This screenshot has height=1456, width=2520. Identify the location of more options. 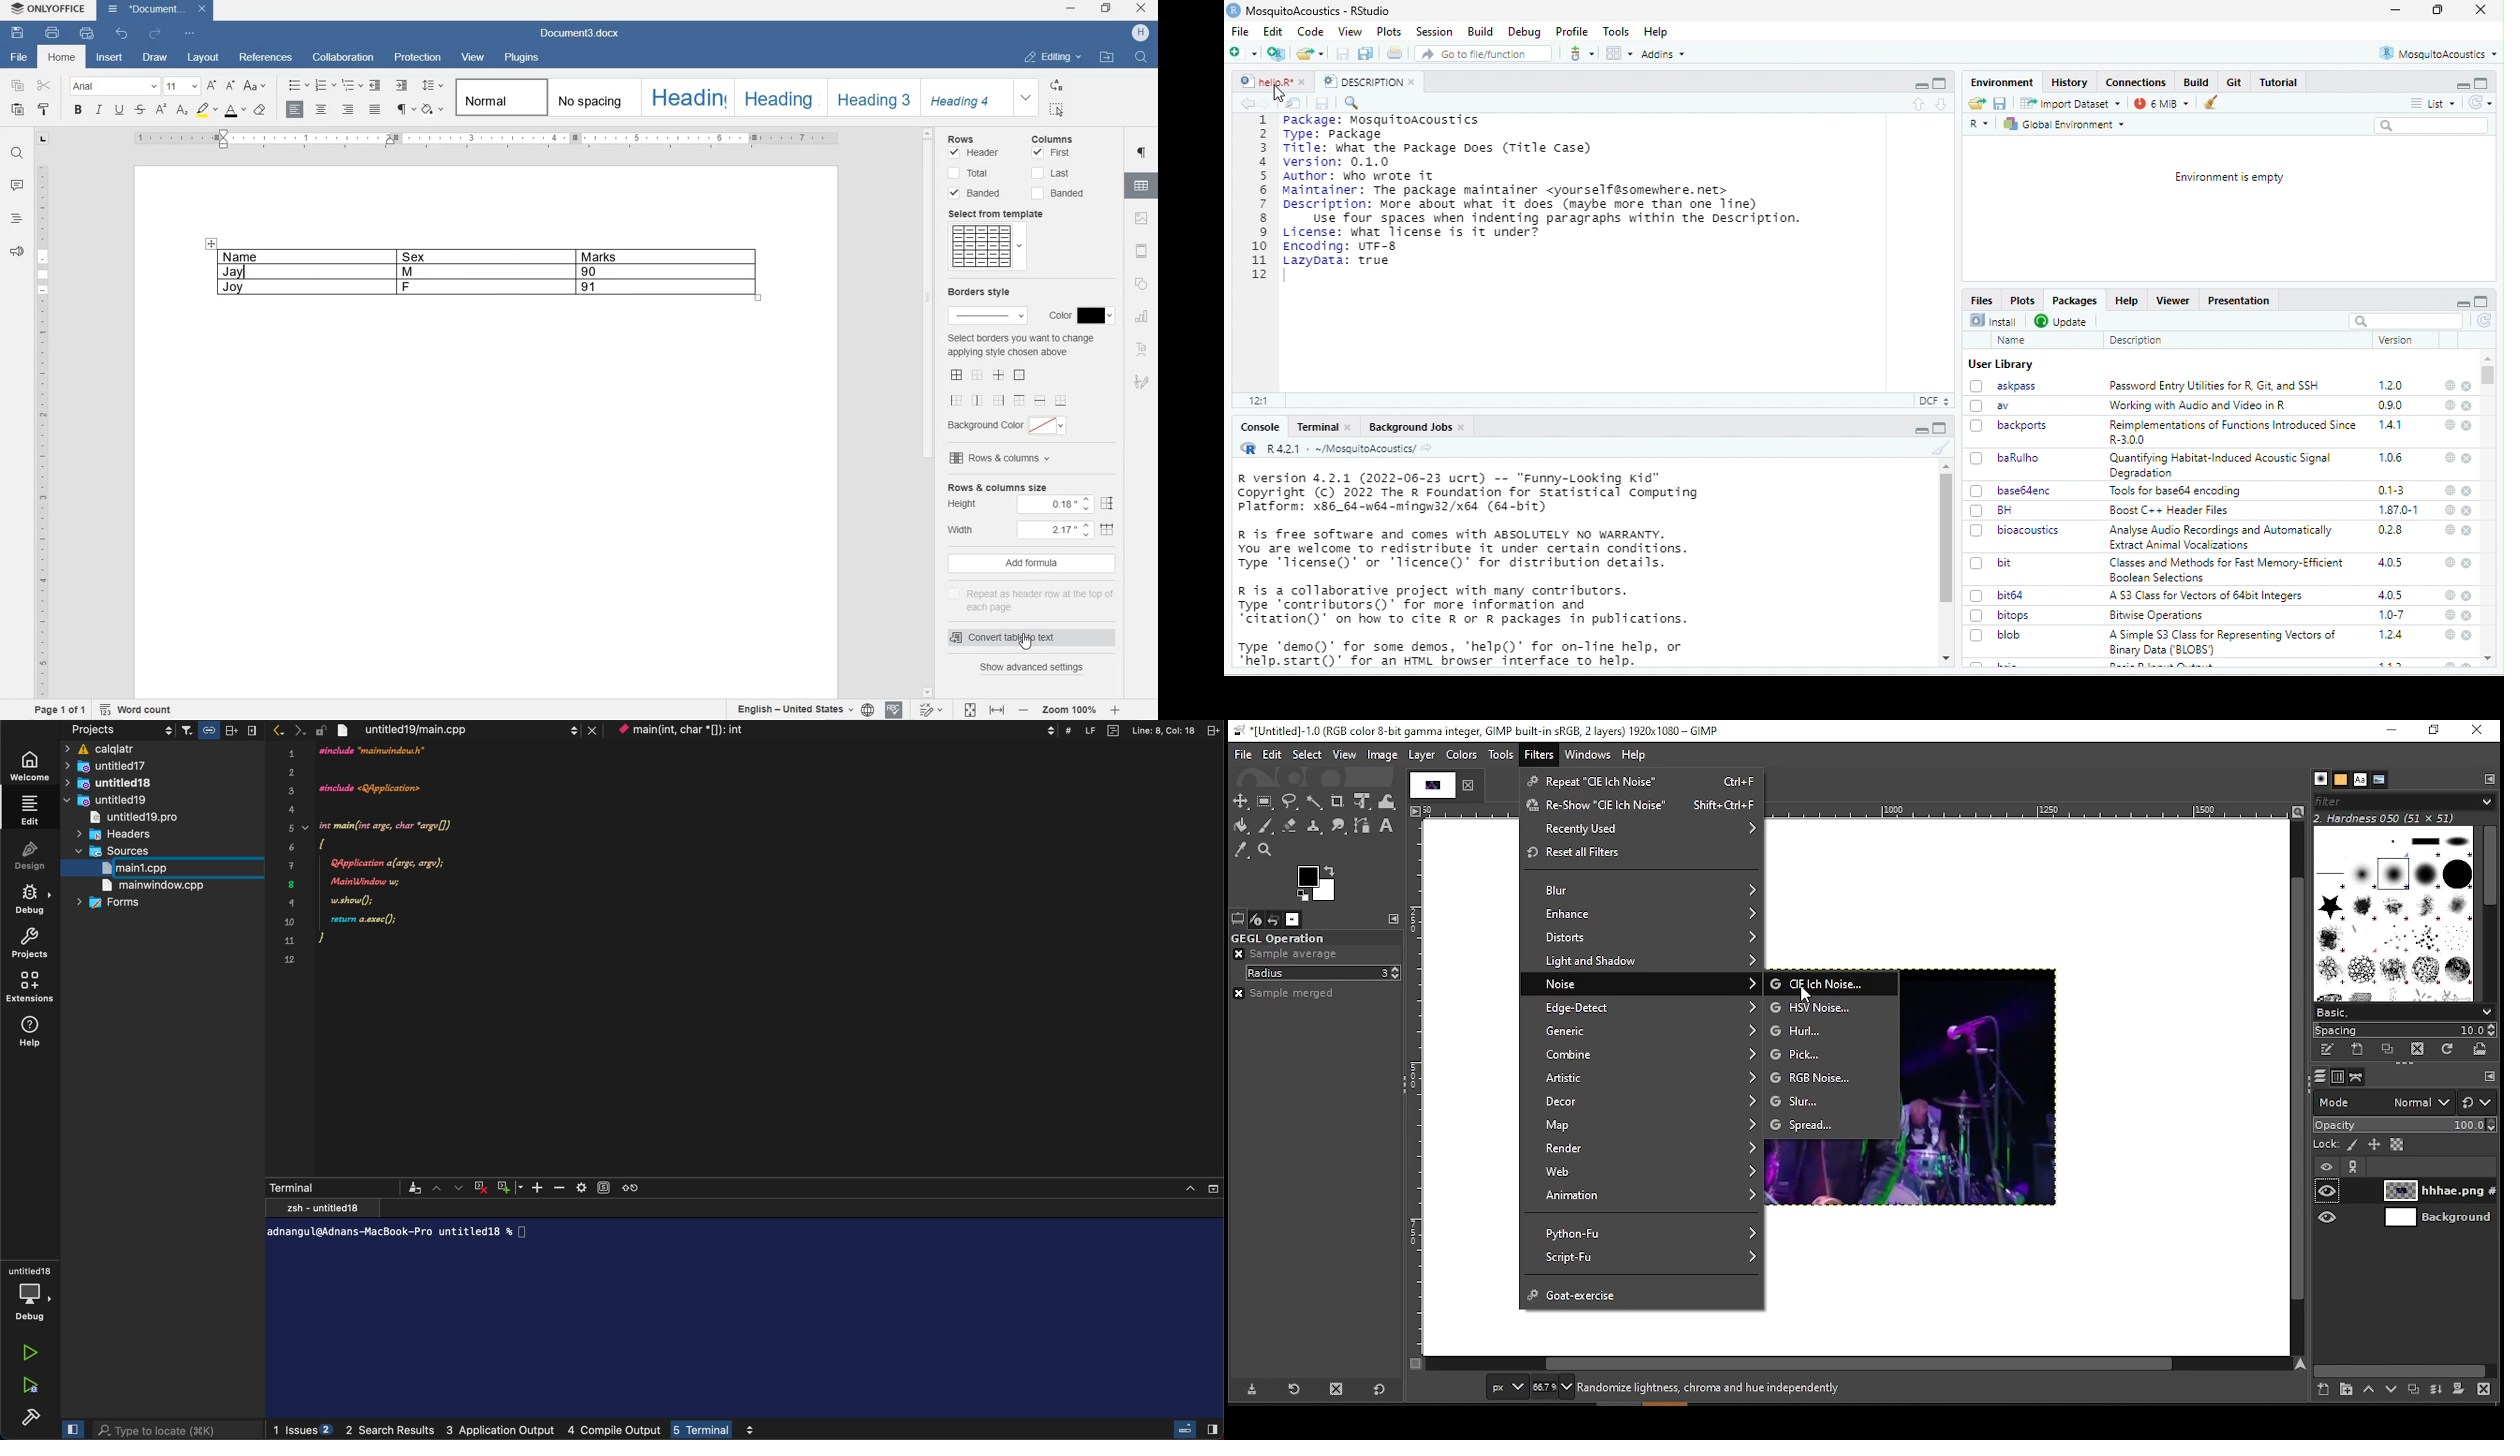
(1581, 52).